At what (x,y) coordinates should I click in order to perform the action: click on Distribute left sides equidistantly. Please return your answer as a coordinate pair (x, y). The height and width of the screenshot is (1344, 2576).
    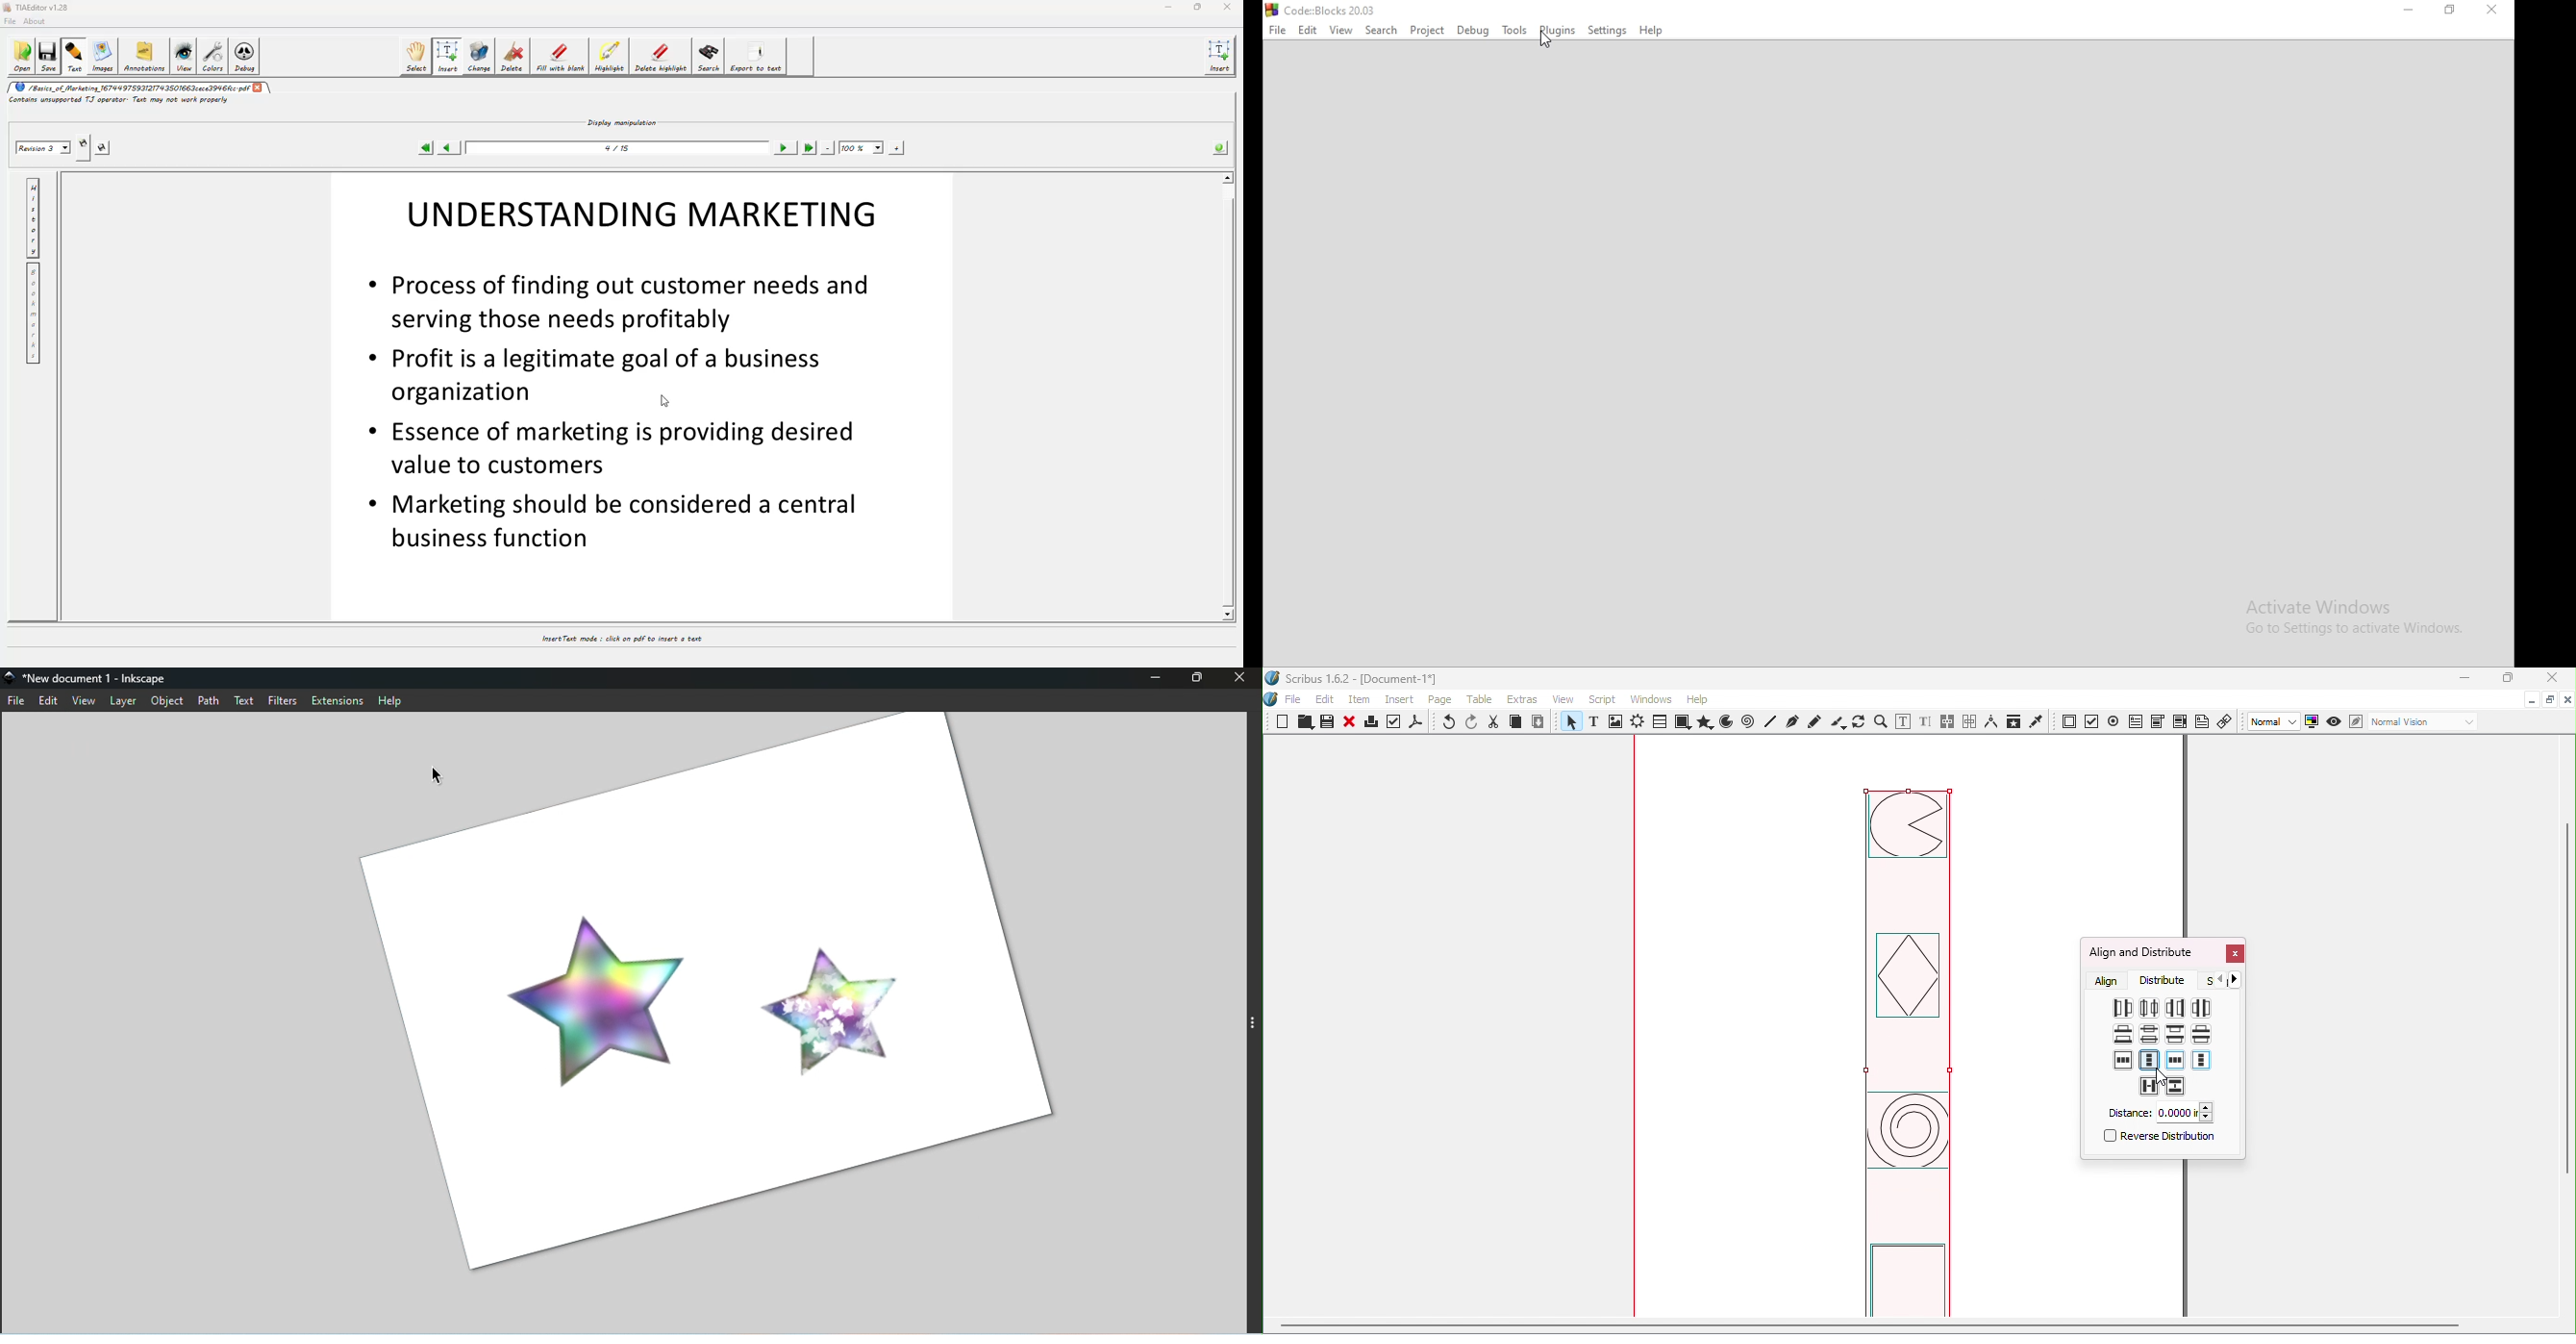
    Looking at the image, I should click on (2121, 1009).